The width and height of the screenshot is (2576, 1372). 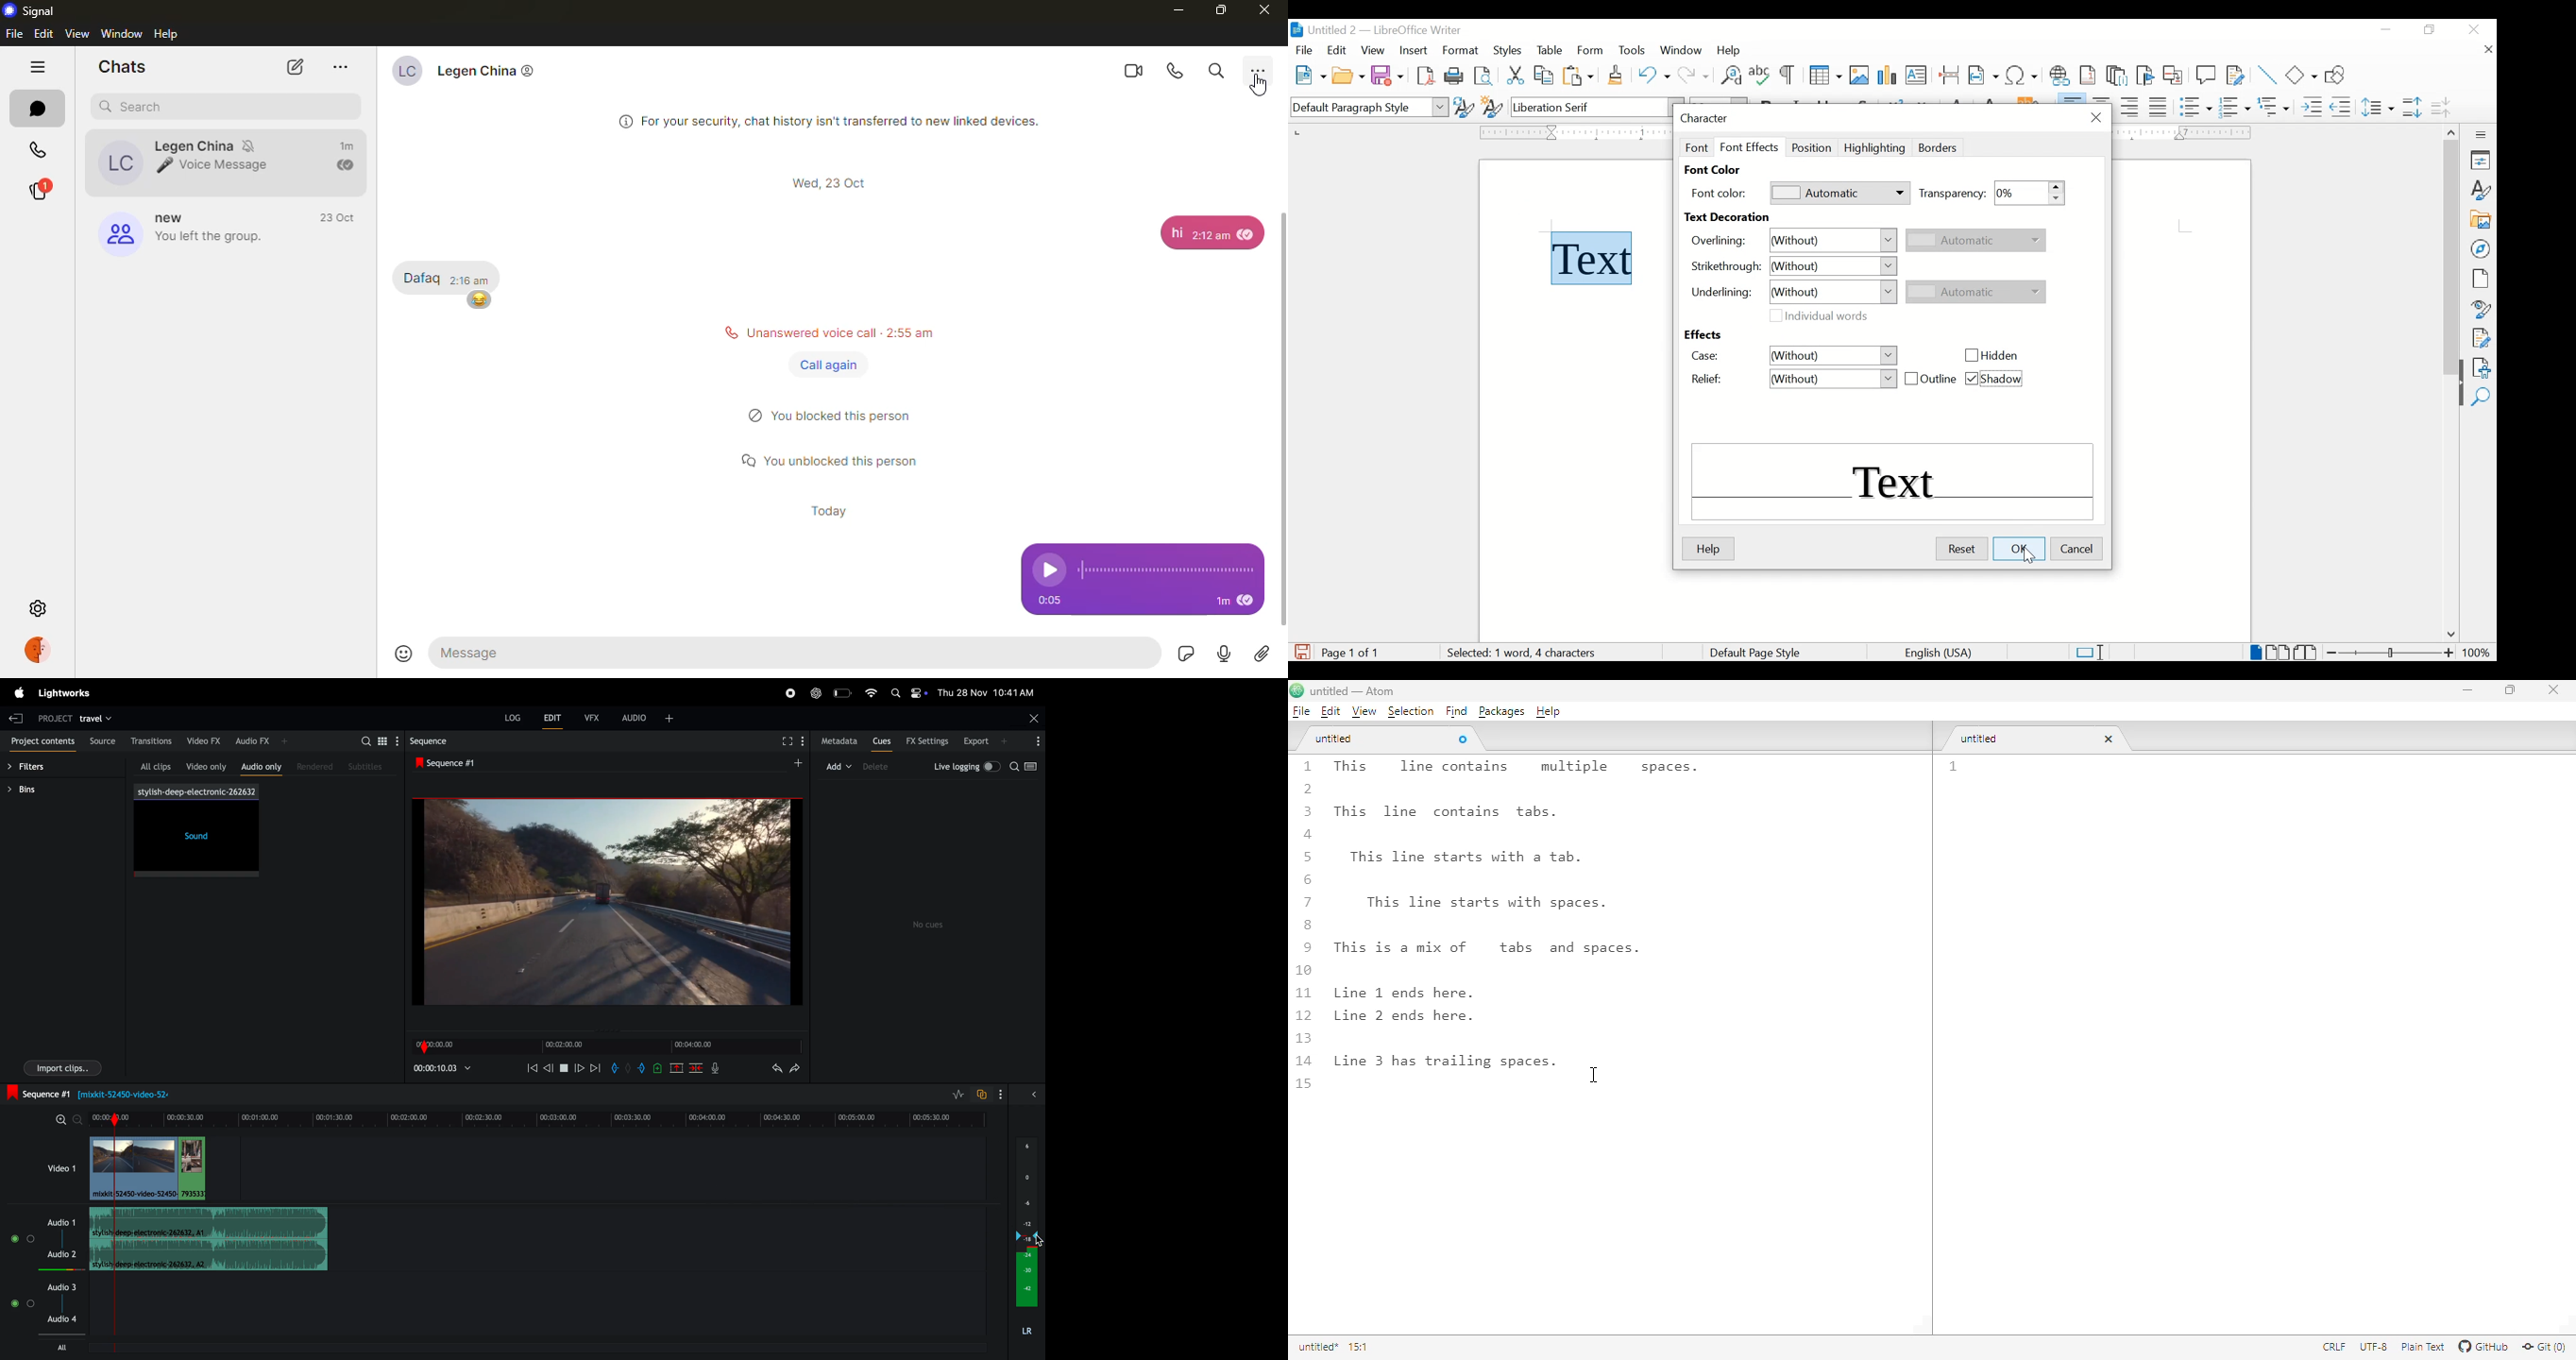 I want to click on gallery, so click(x=2481, y=220).